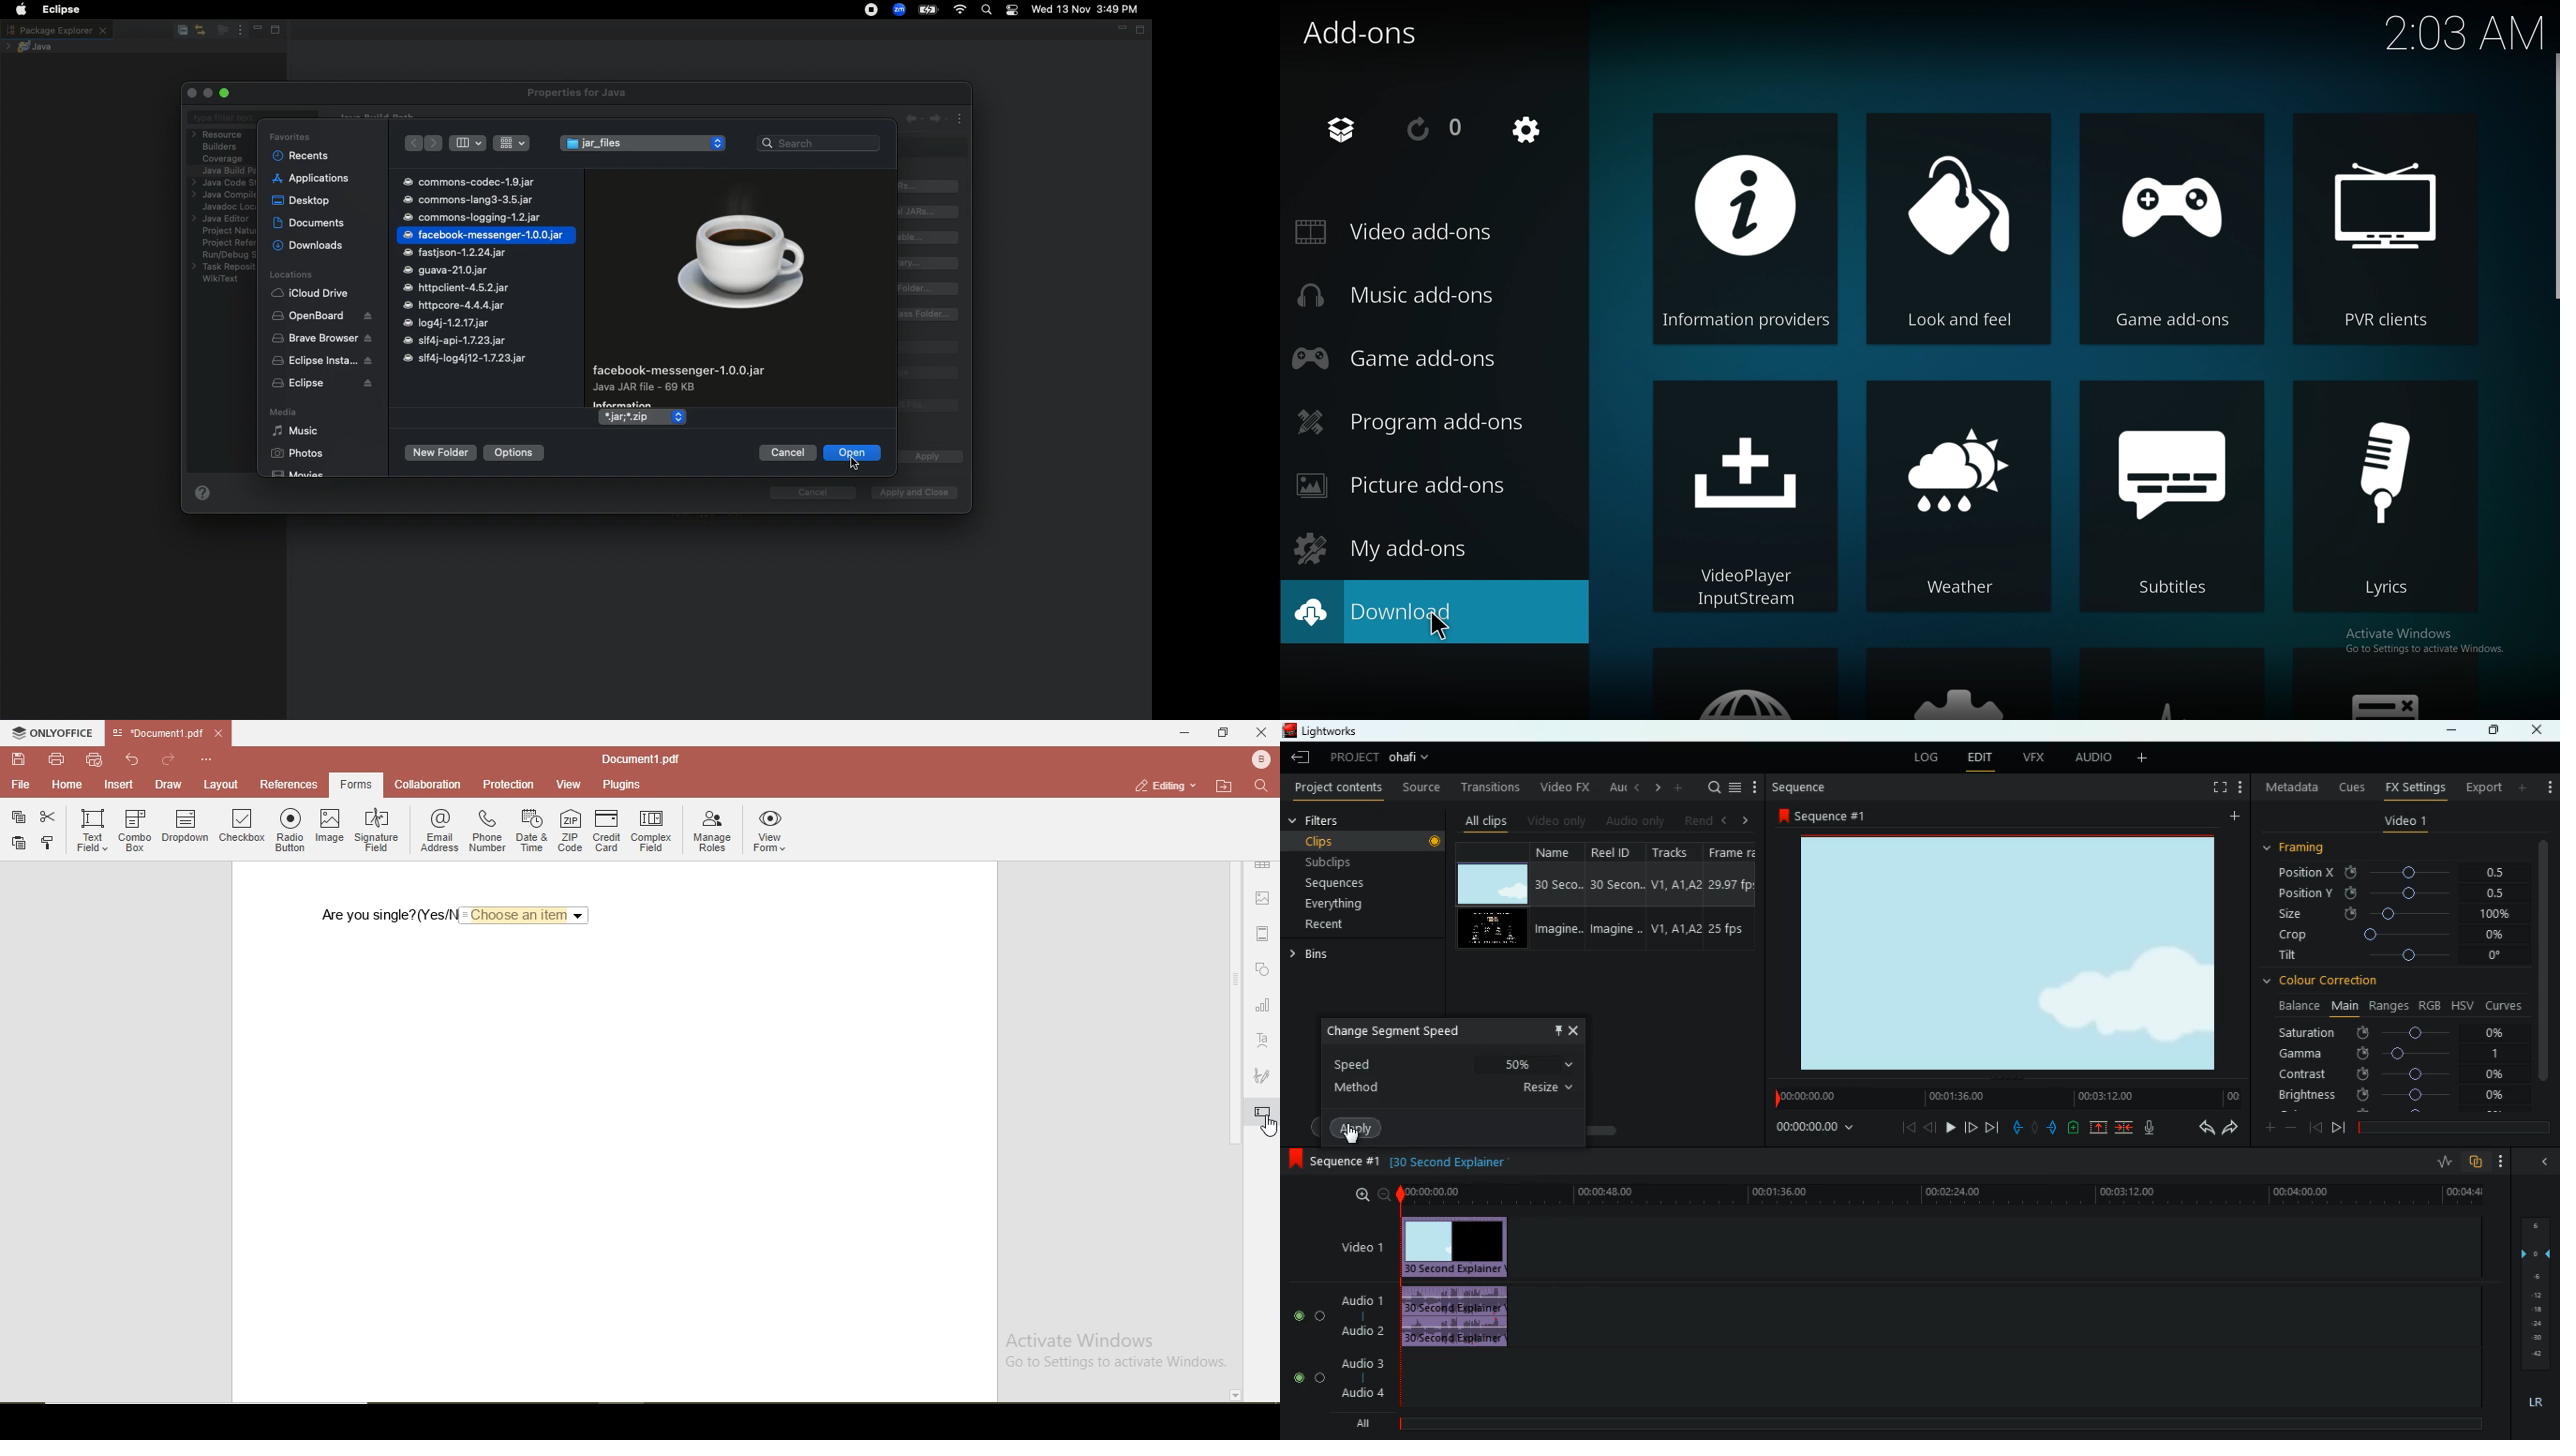 Image resolution: width=2576 pixels, height=1456 pixels. What do you see at coordinates (2016, 1126) in the screenshot?
I see `pull` at bounding box center [2016, 1126].